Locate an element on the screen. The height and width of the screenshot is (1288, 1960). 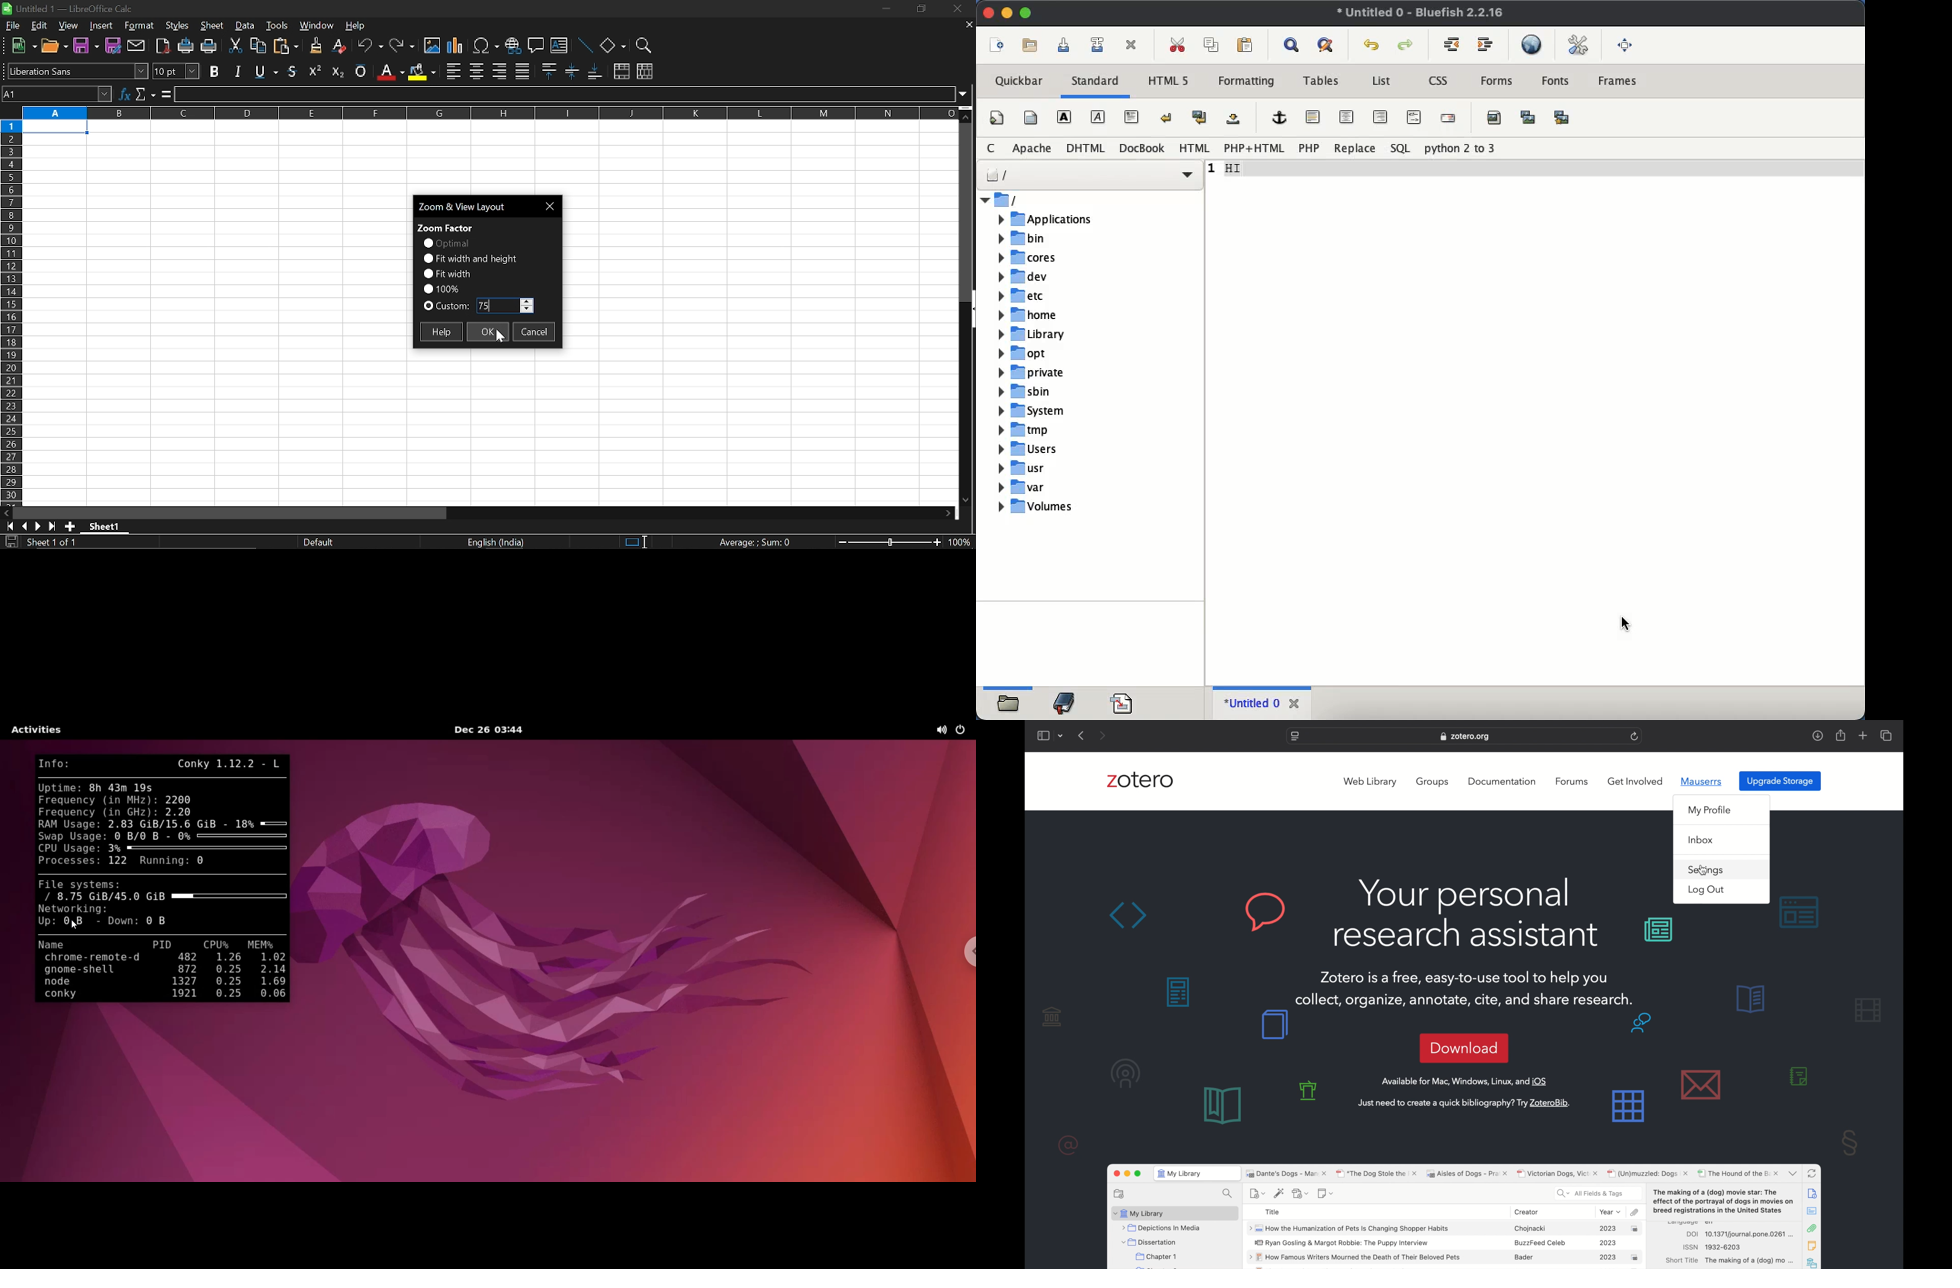
current zoom is located at coordinates (441, 287).